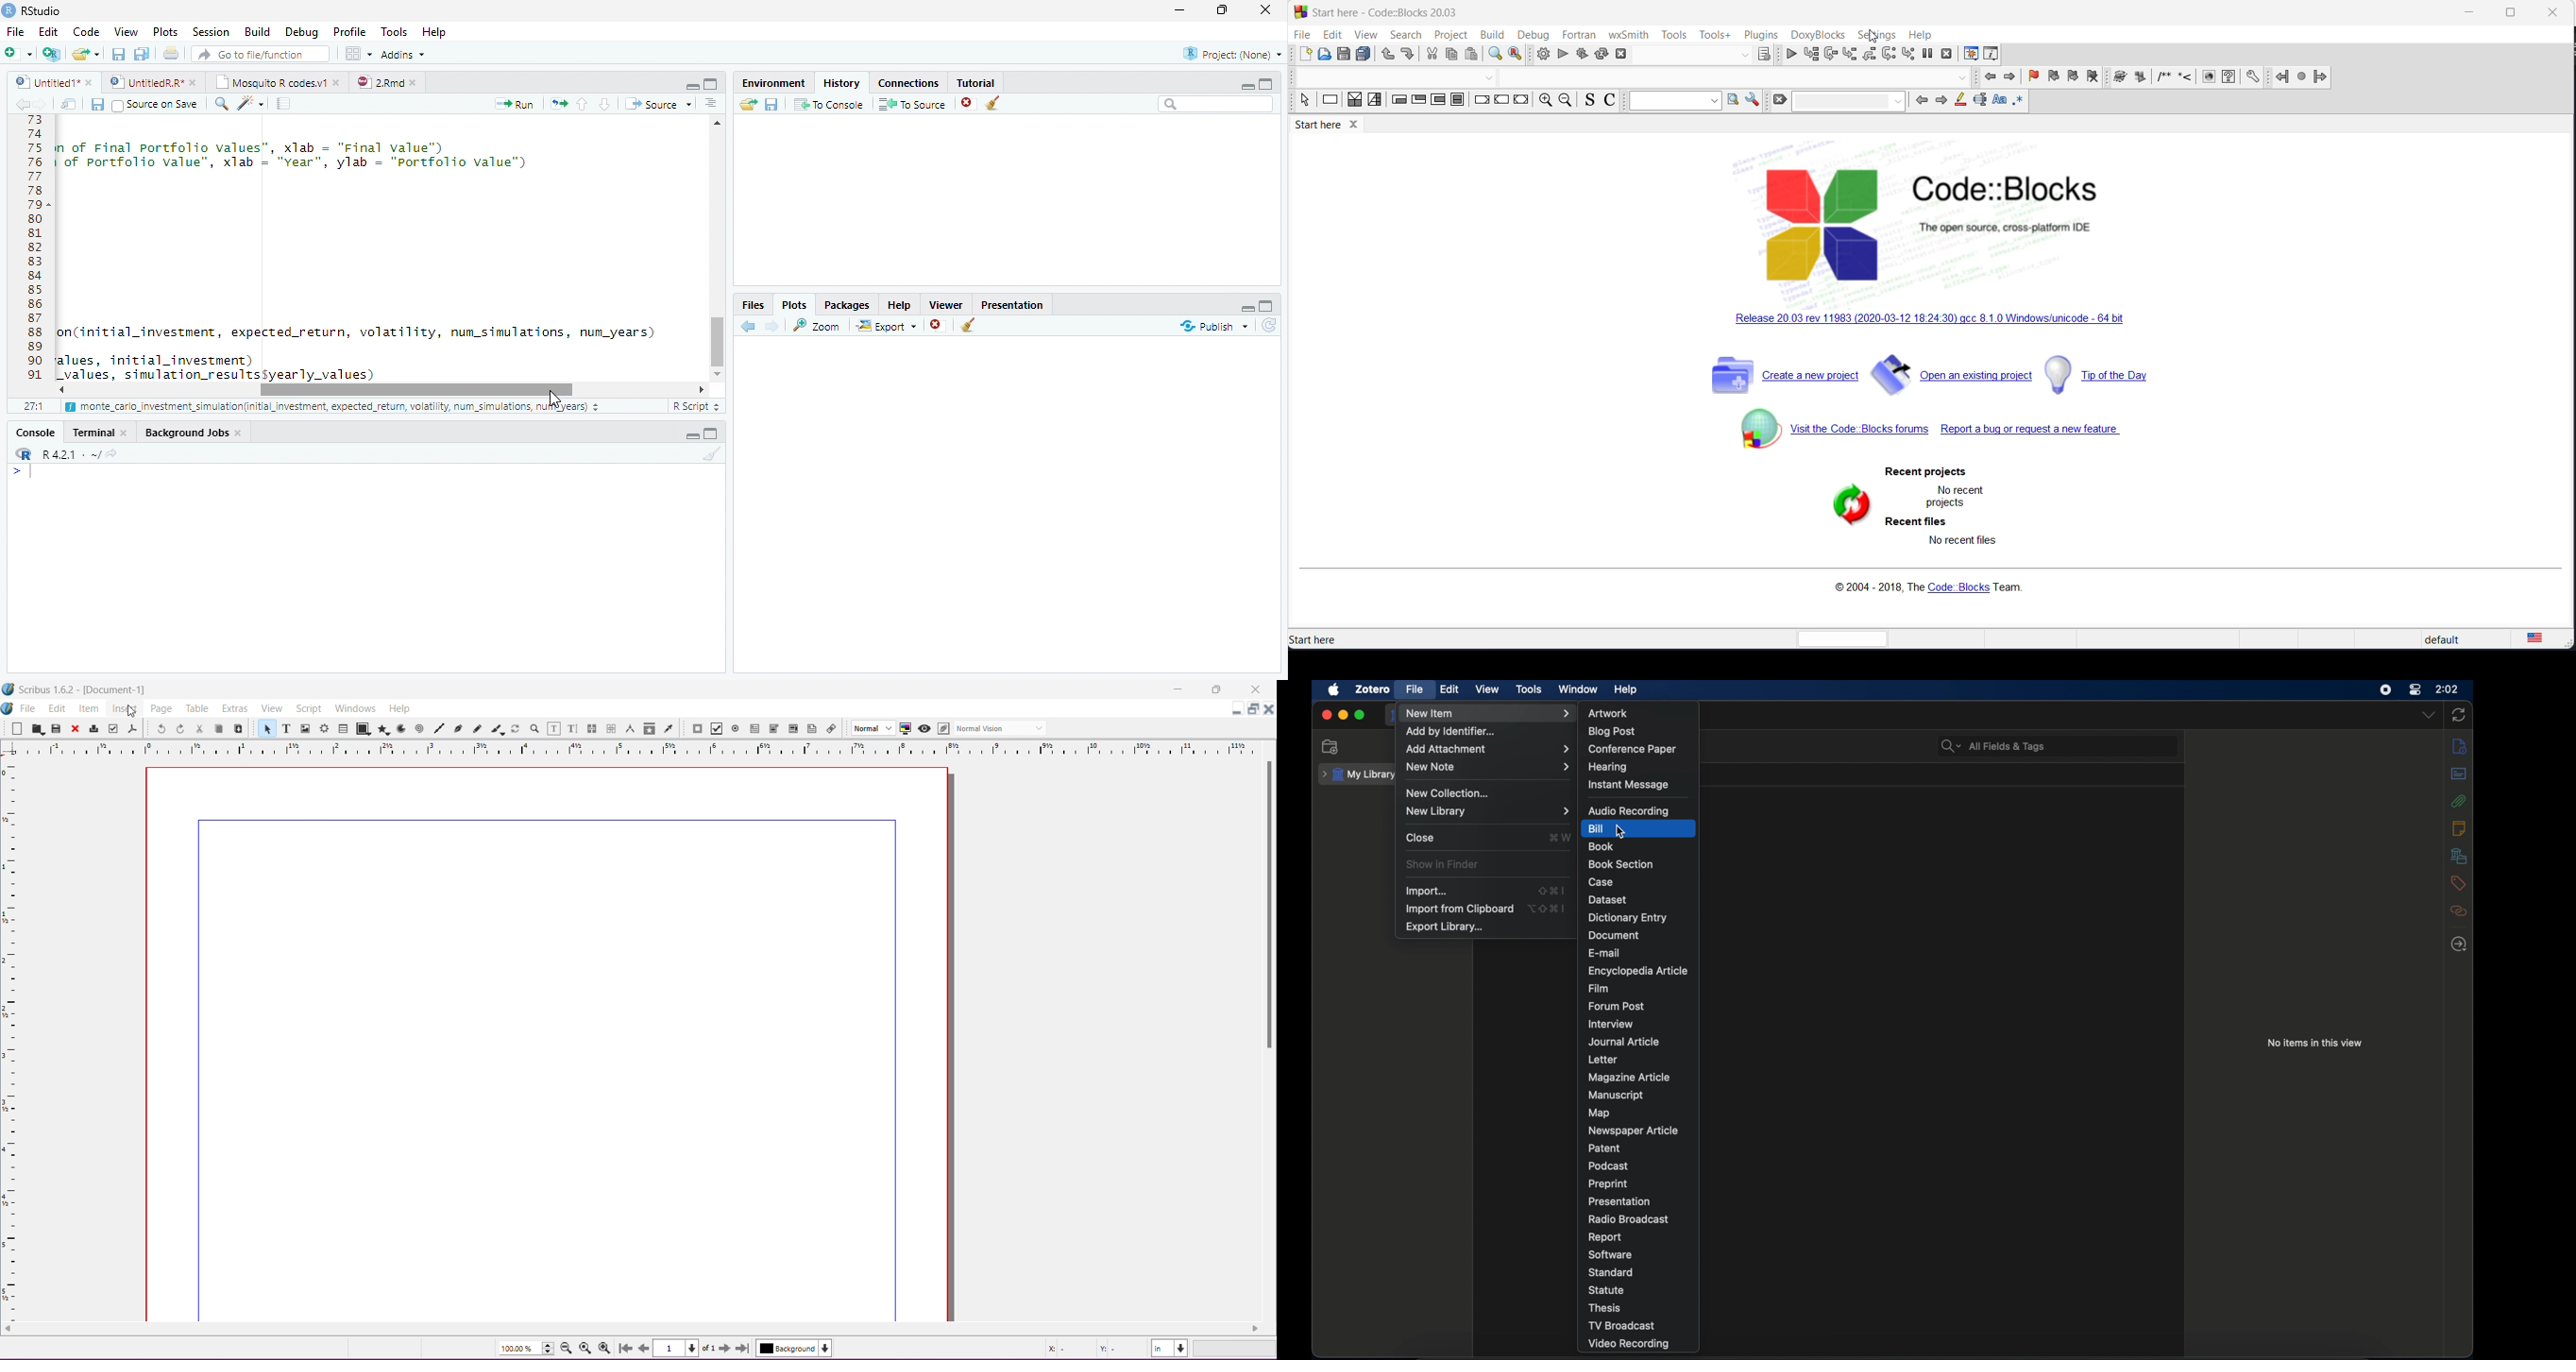 This screenshot has width=2576, height=1372. Describe the element at coordinates (611, 729) in the screenshot. I see `Unlink Text Frames` at that location.